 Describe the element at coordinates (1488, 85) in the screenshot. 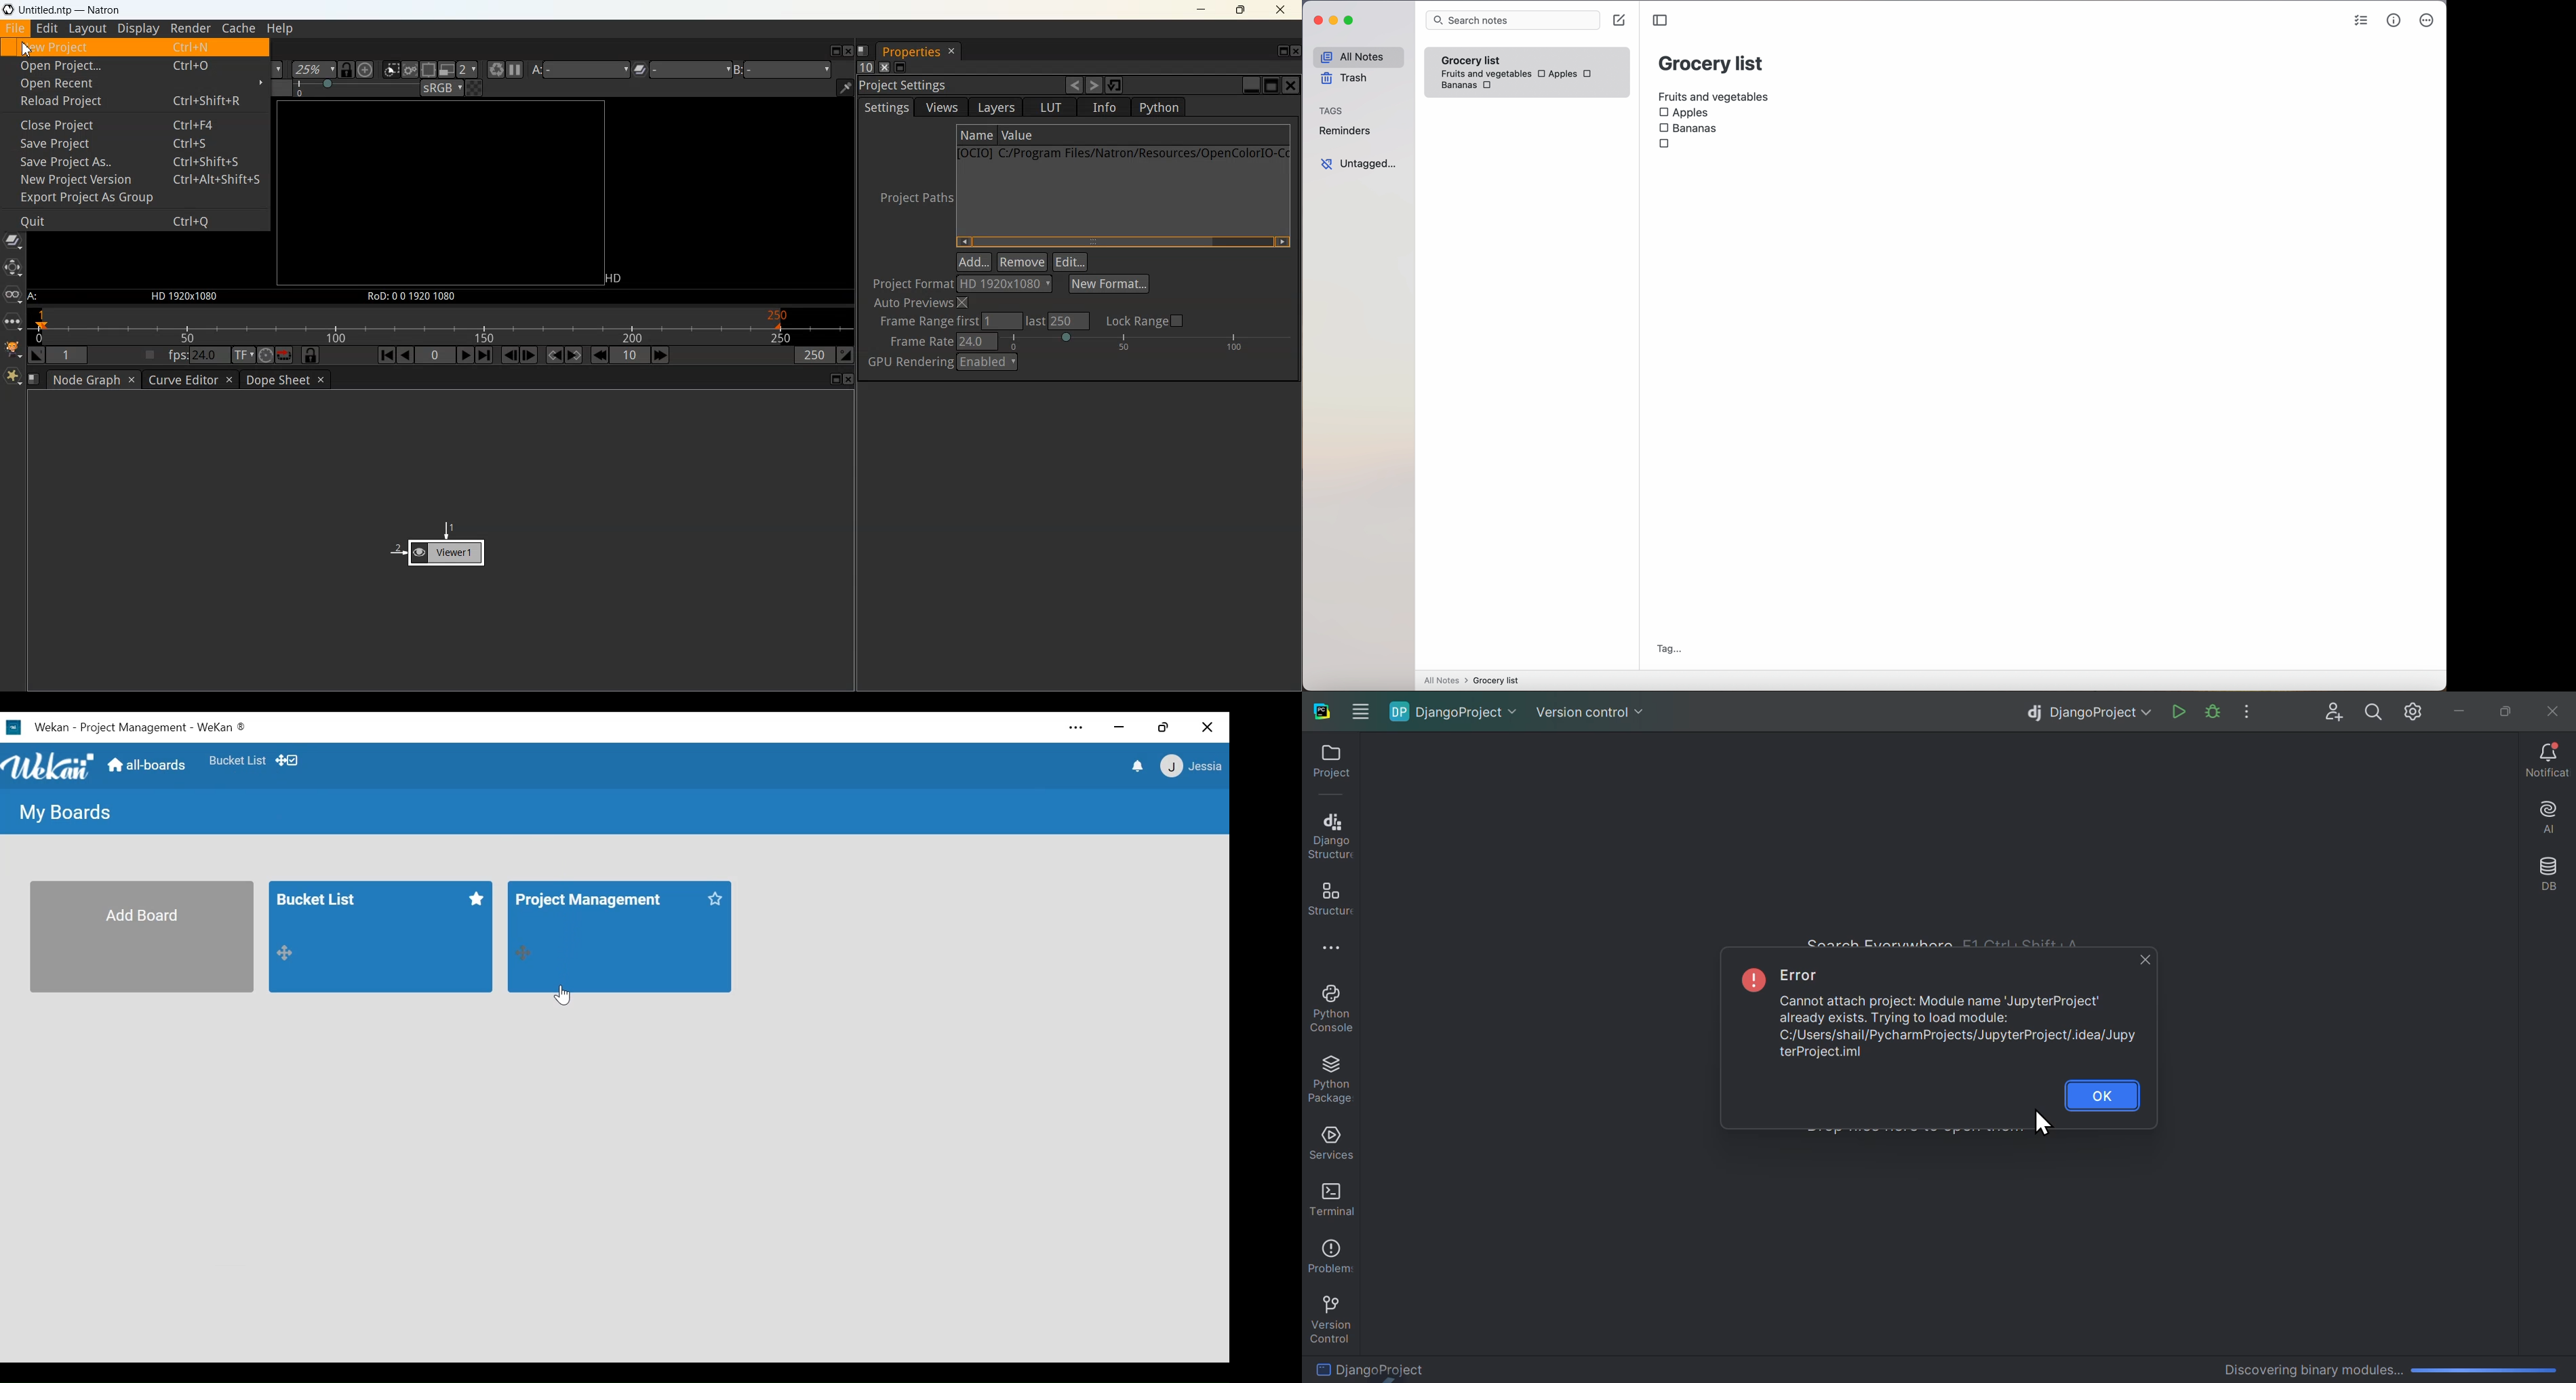

I see `checkbox` at that location.